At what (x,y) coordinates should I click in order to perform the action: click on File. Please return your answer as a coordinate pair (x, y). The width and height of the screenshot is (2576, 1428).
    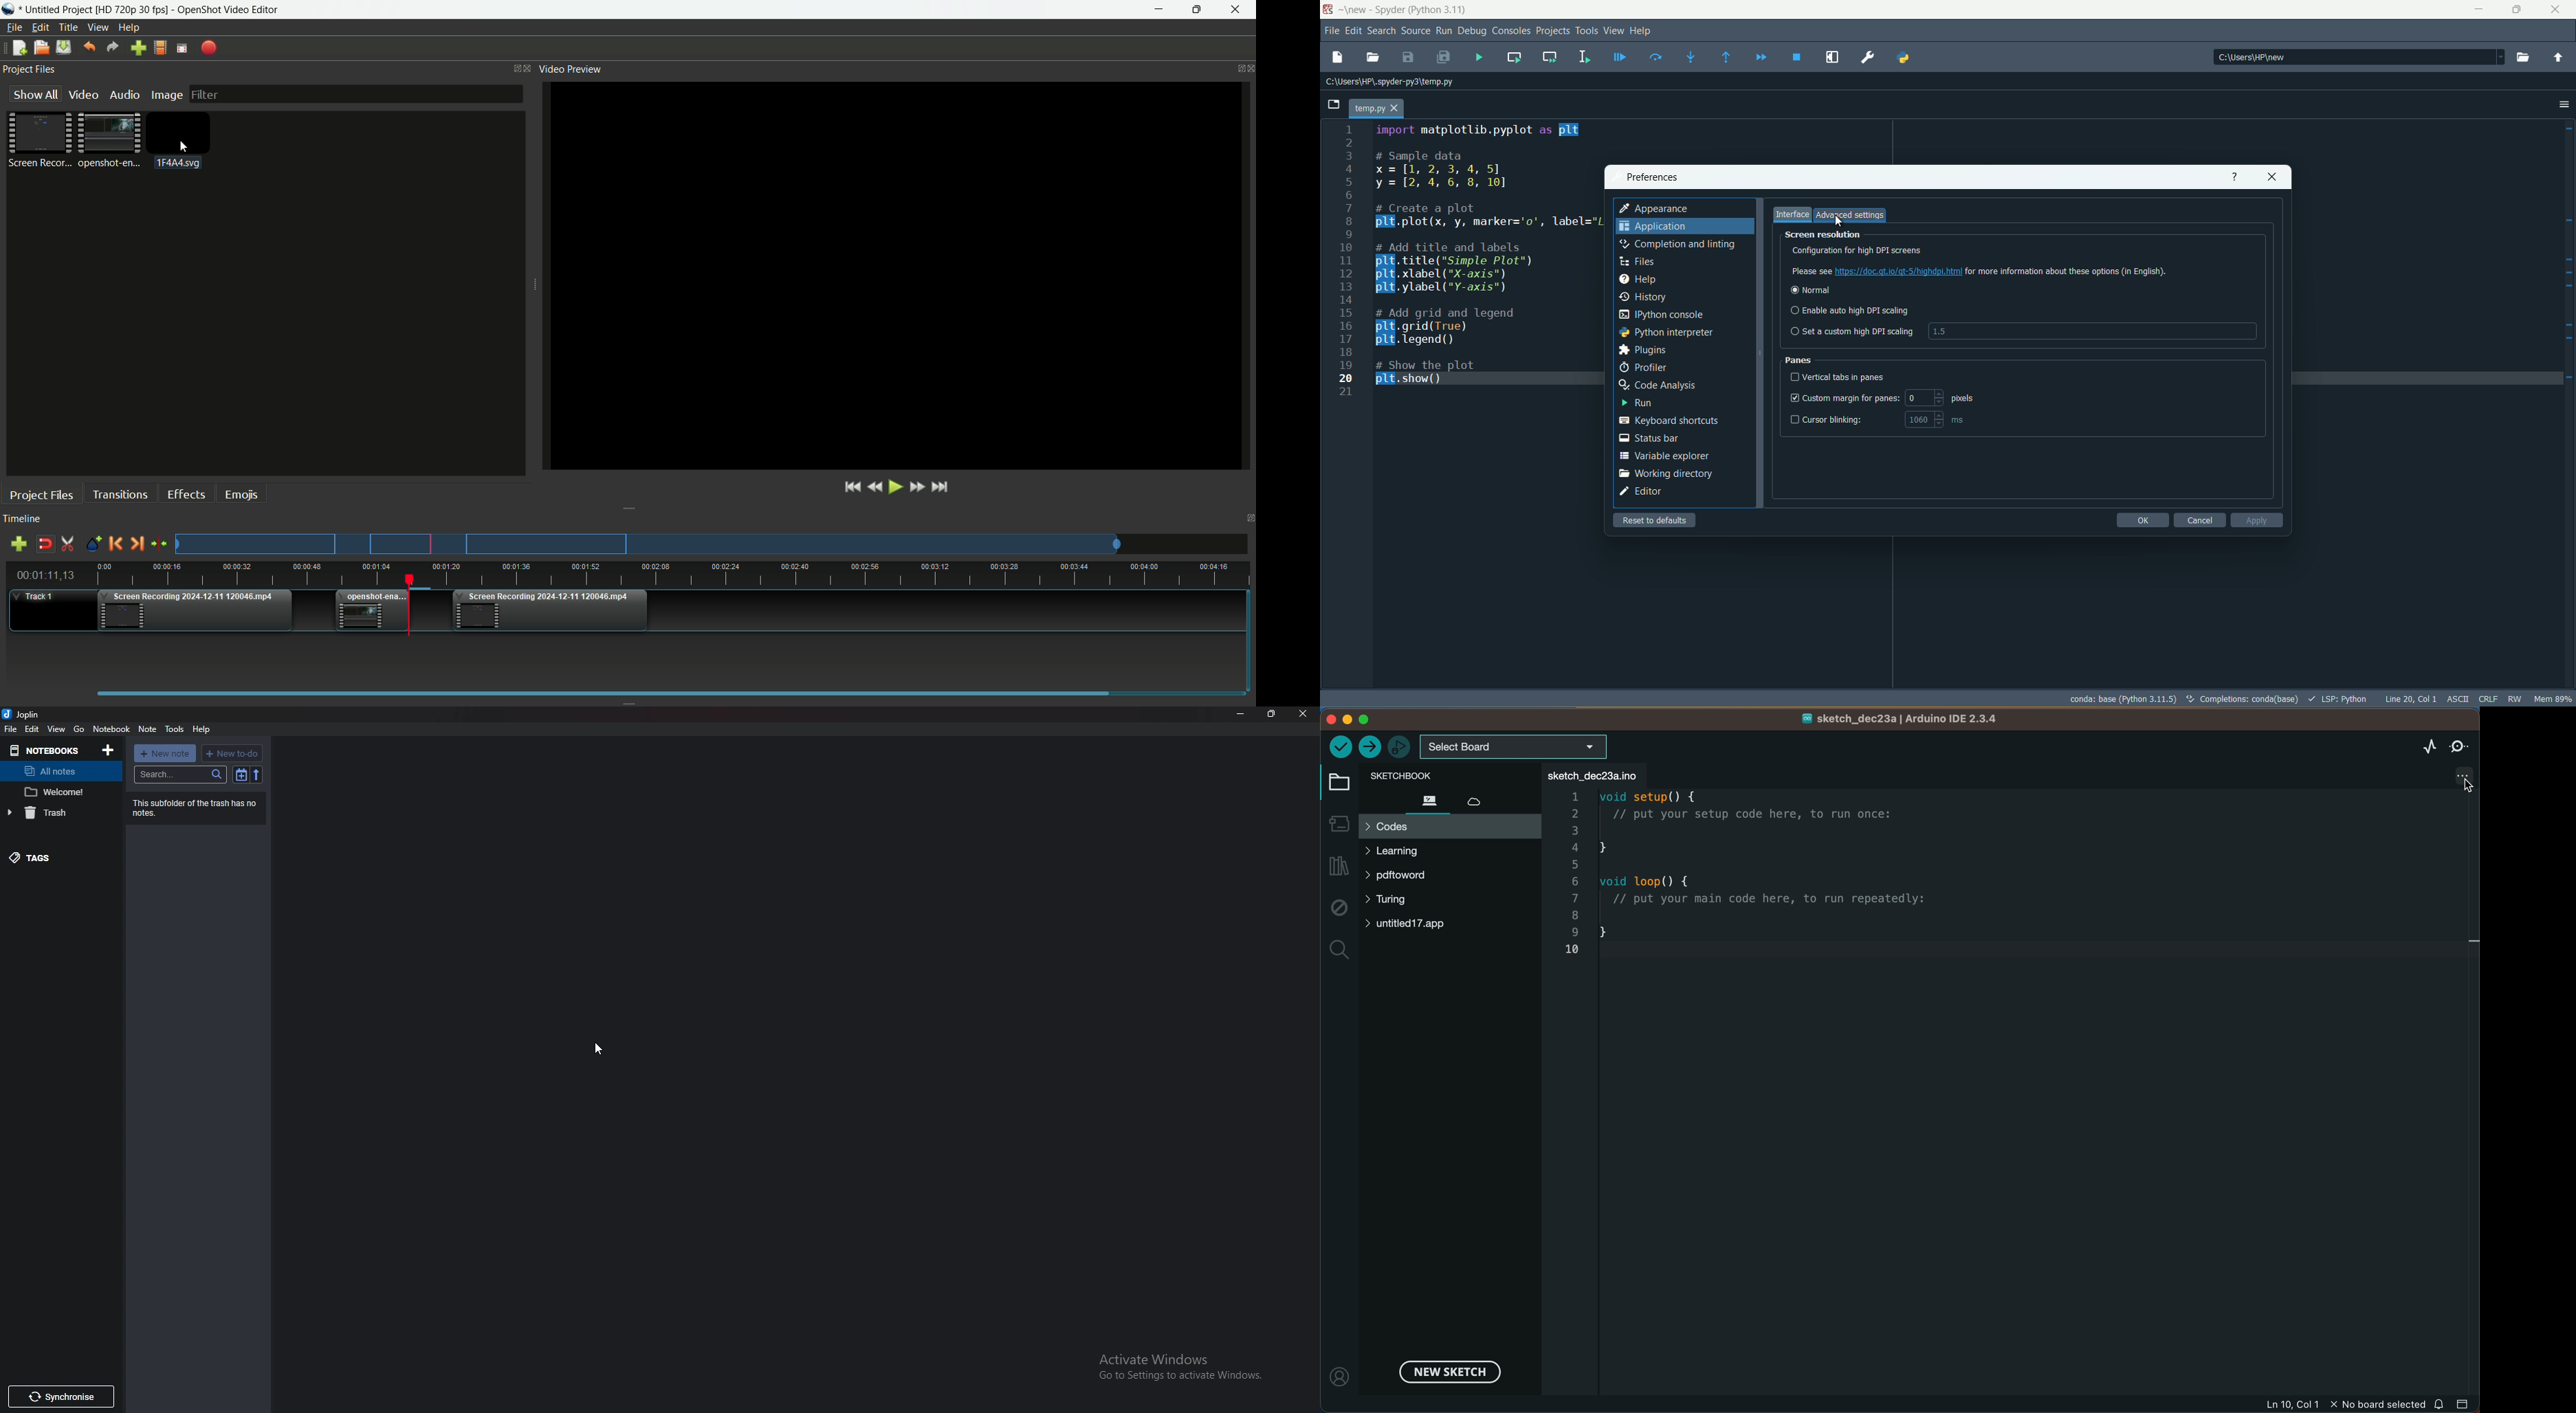
    Looking at the image, I should click on (11, 730).